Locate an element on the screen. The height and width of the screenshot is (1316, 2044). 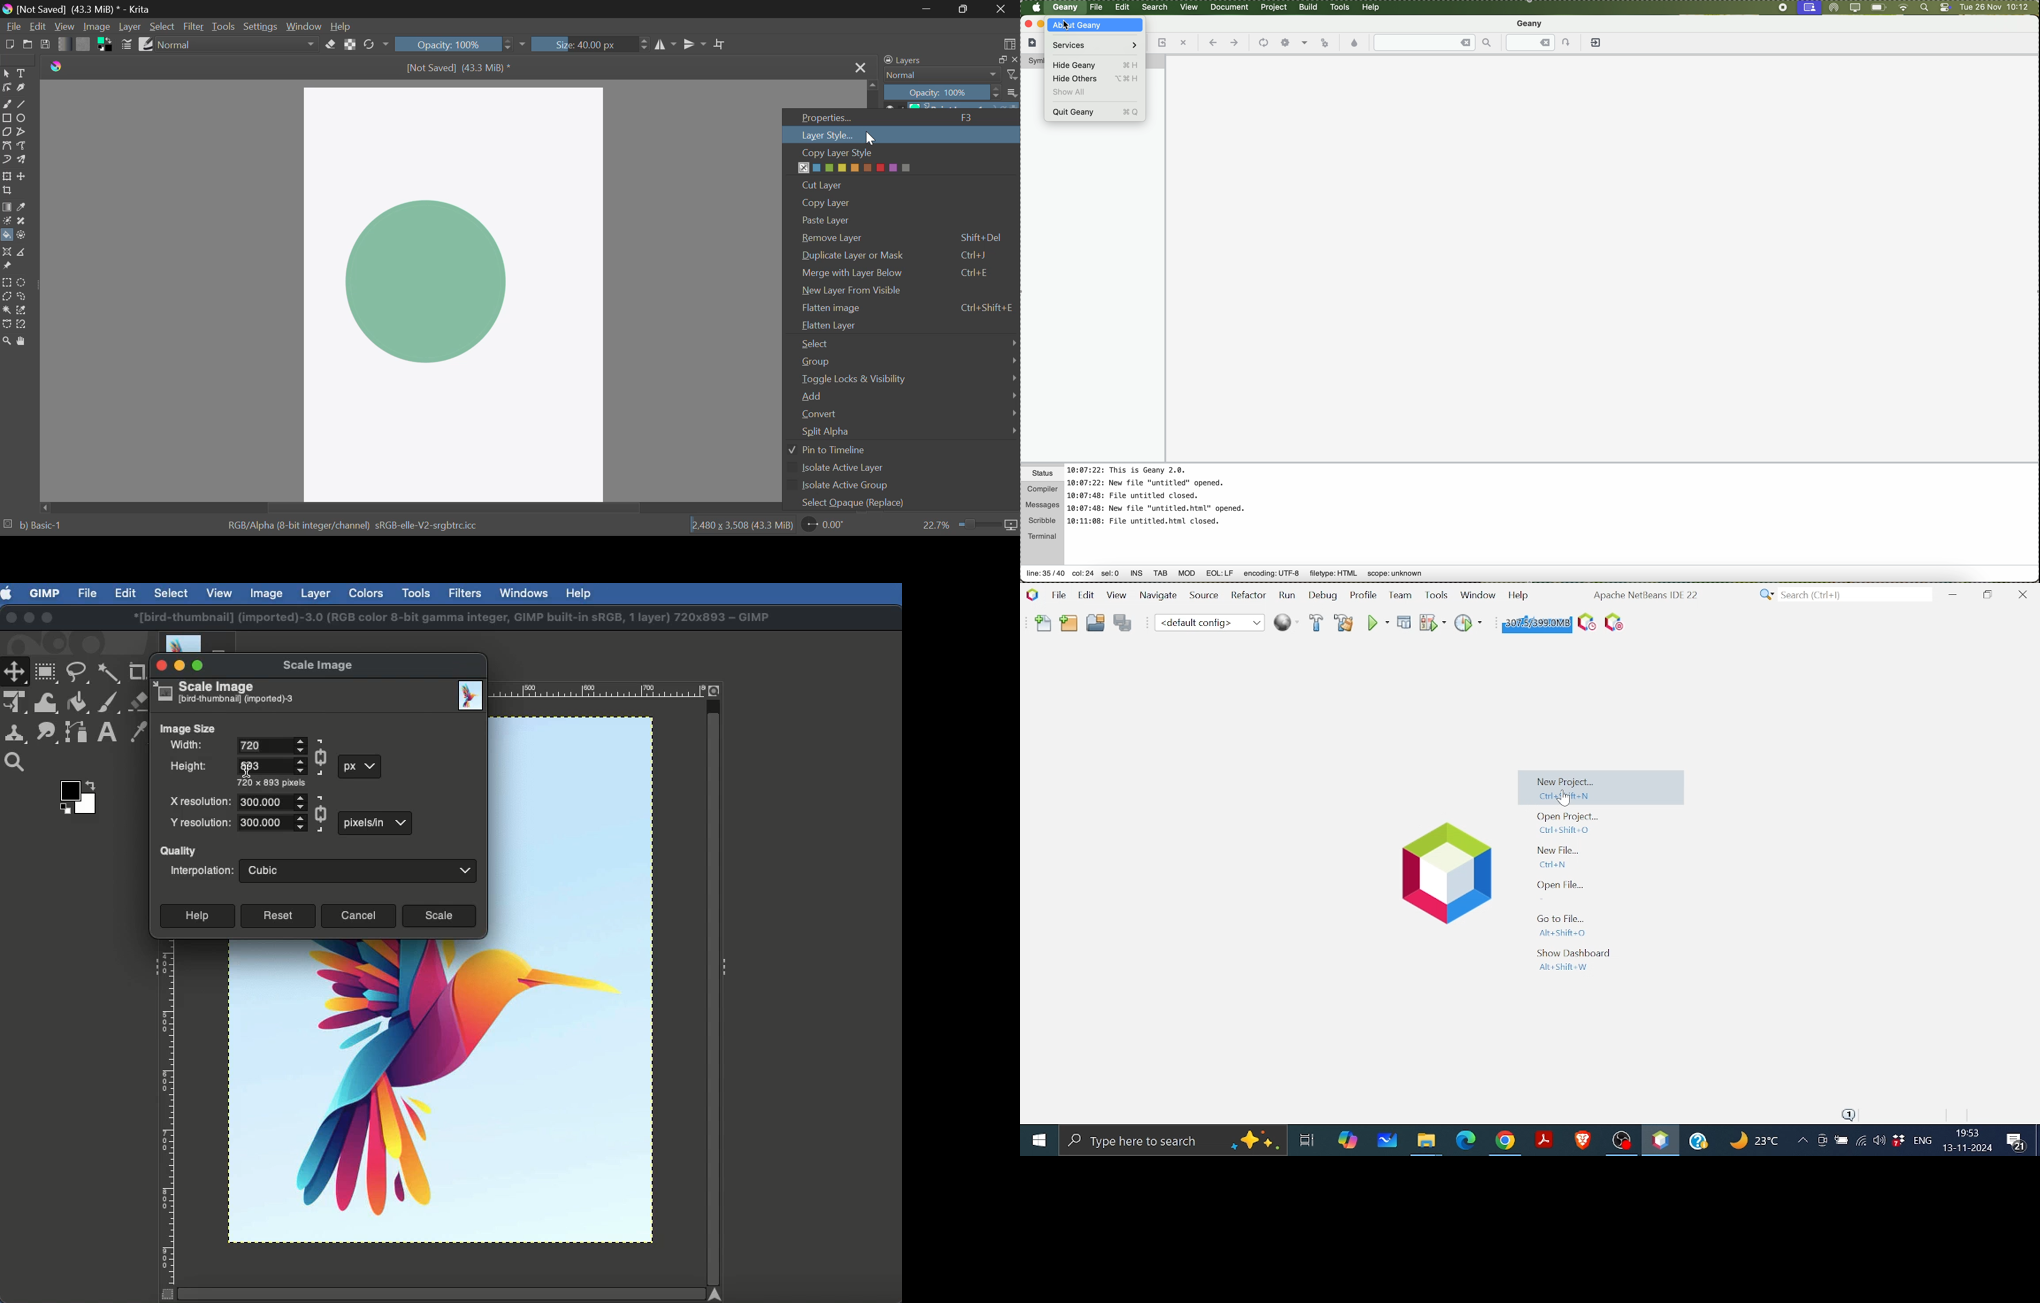
Paths is located at coordinates (76, 732).